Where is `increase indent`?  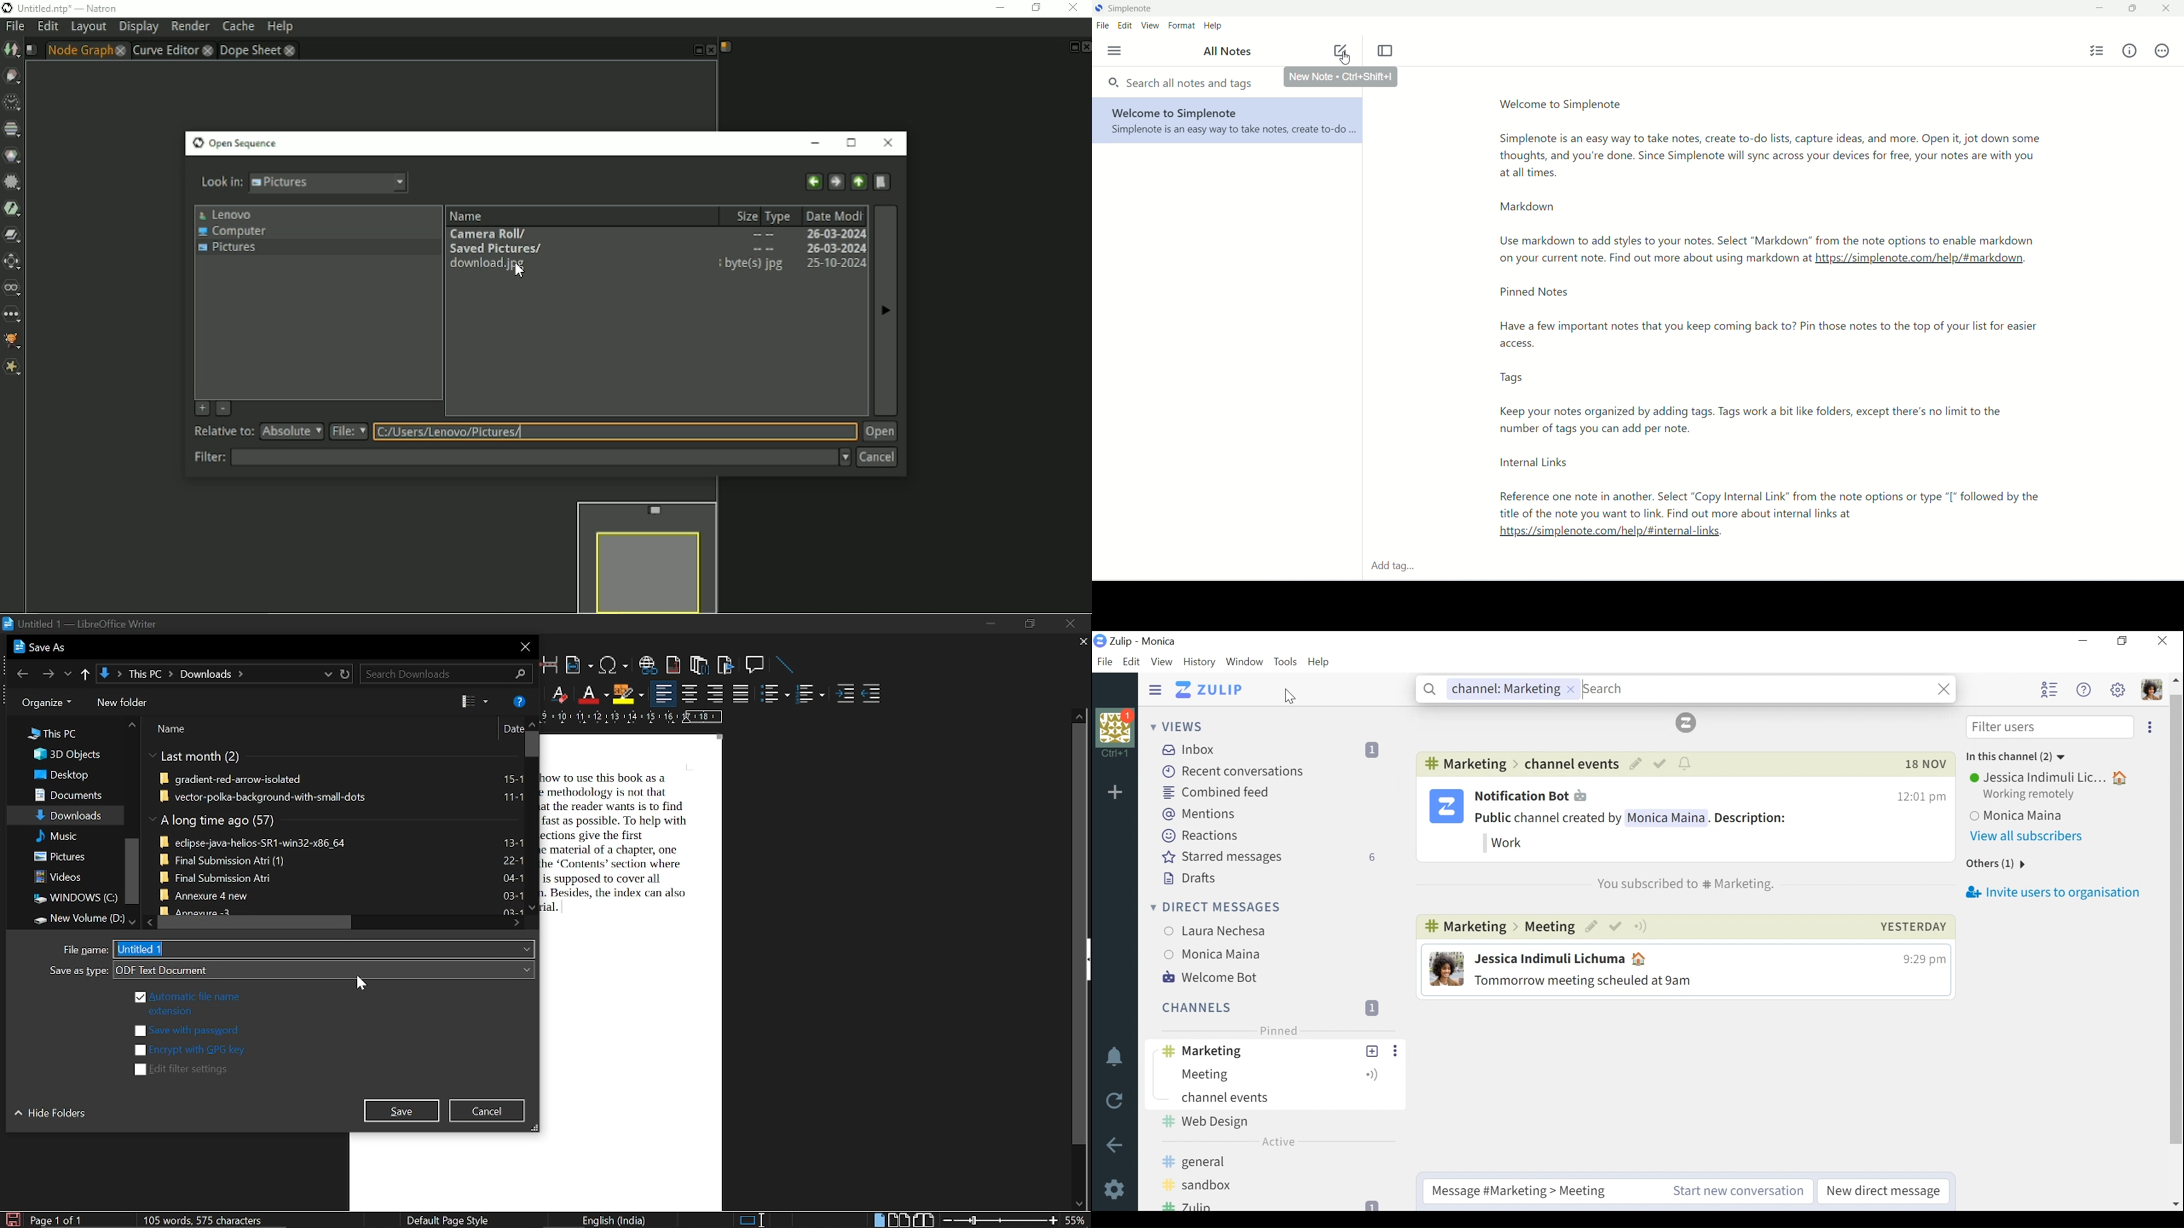 increase indent is located at coordinates (845, 694).